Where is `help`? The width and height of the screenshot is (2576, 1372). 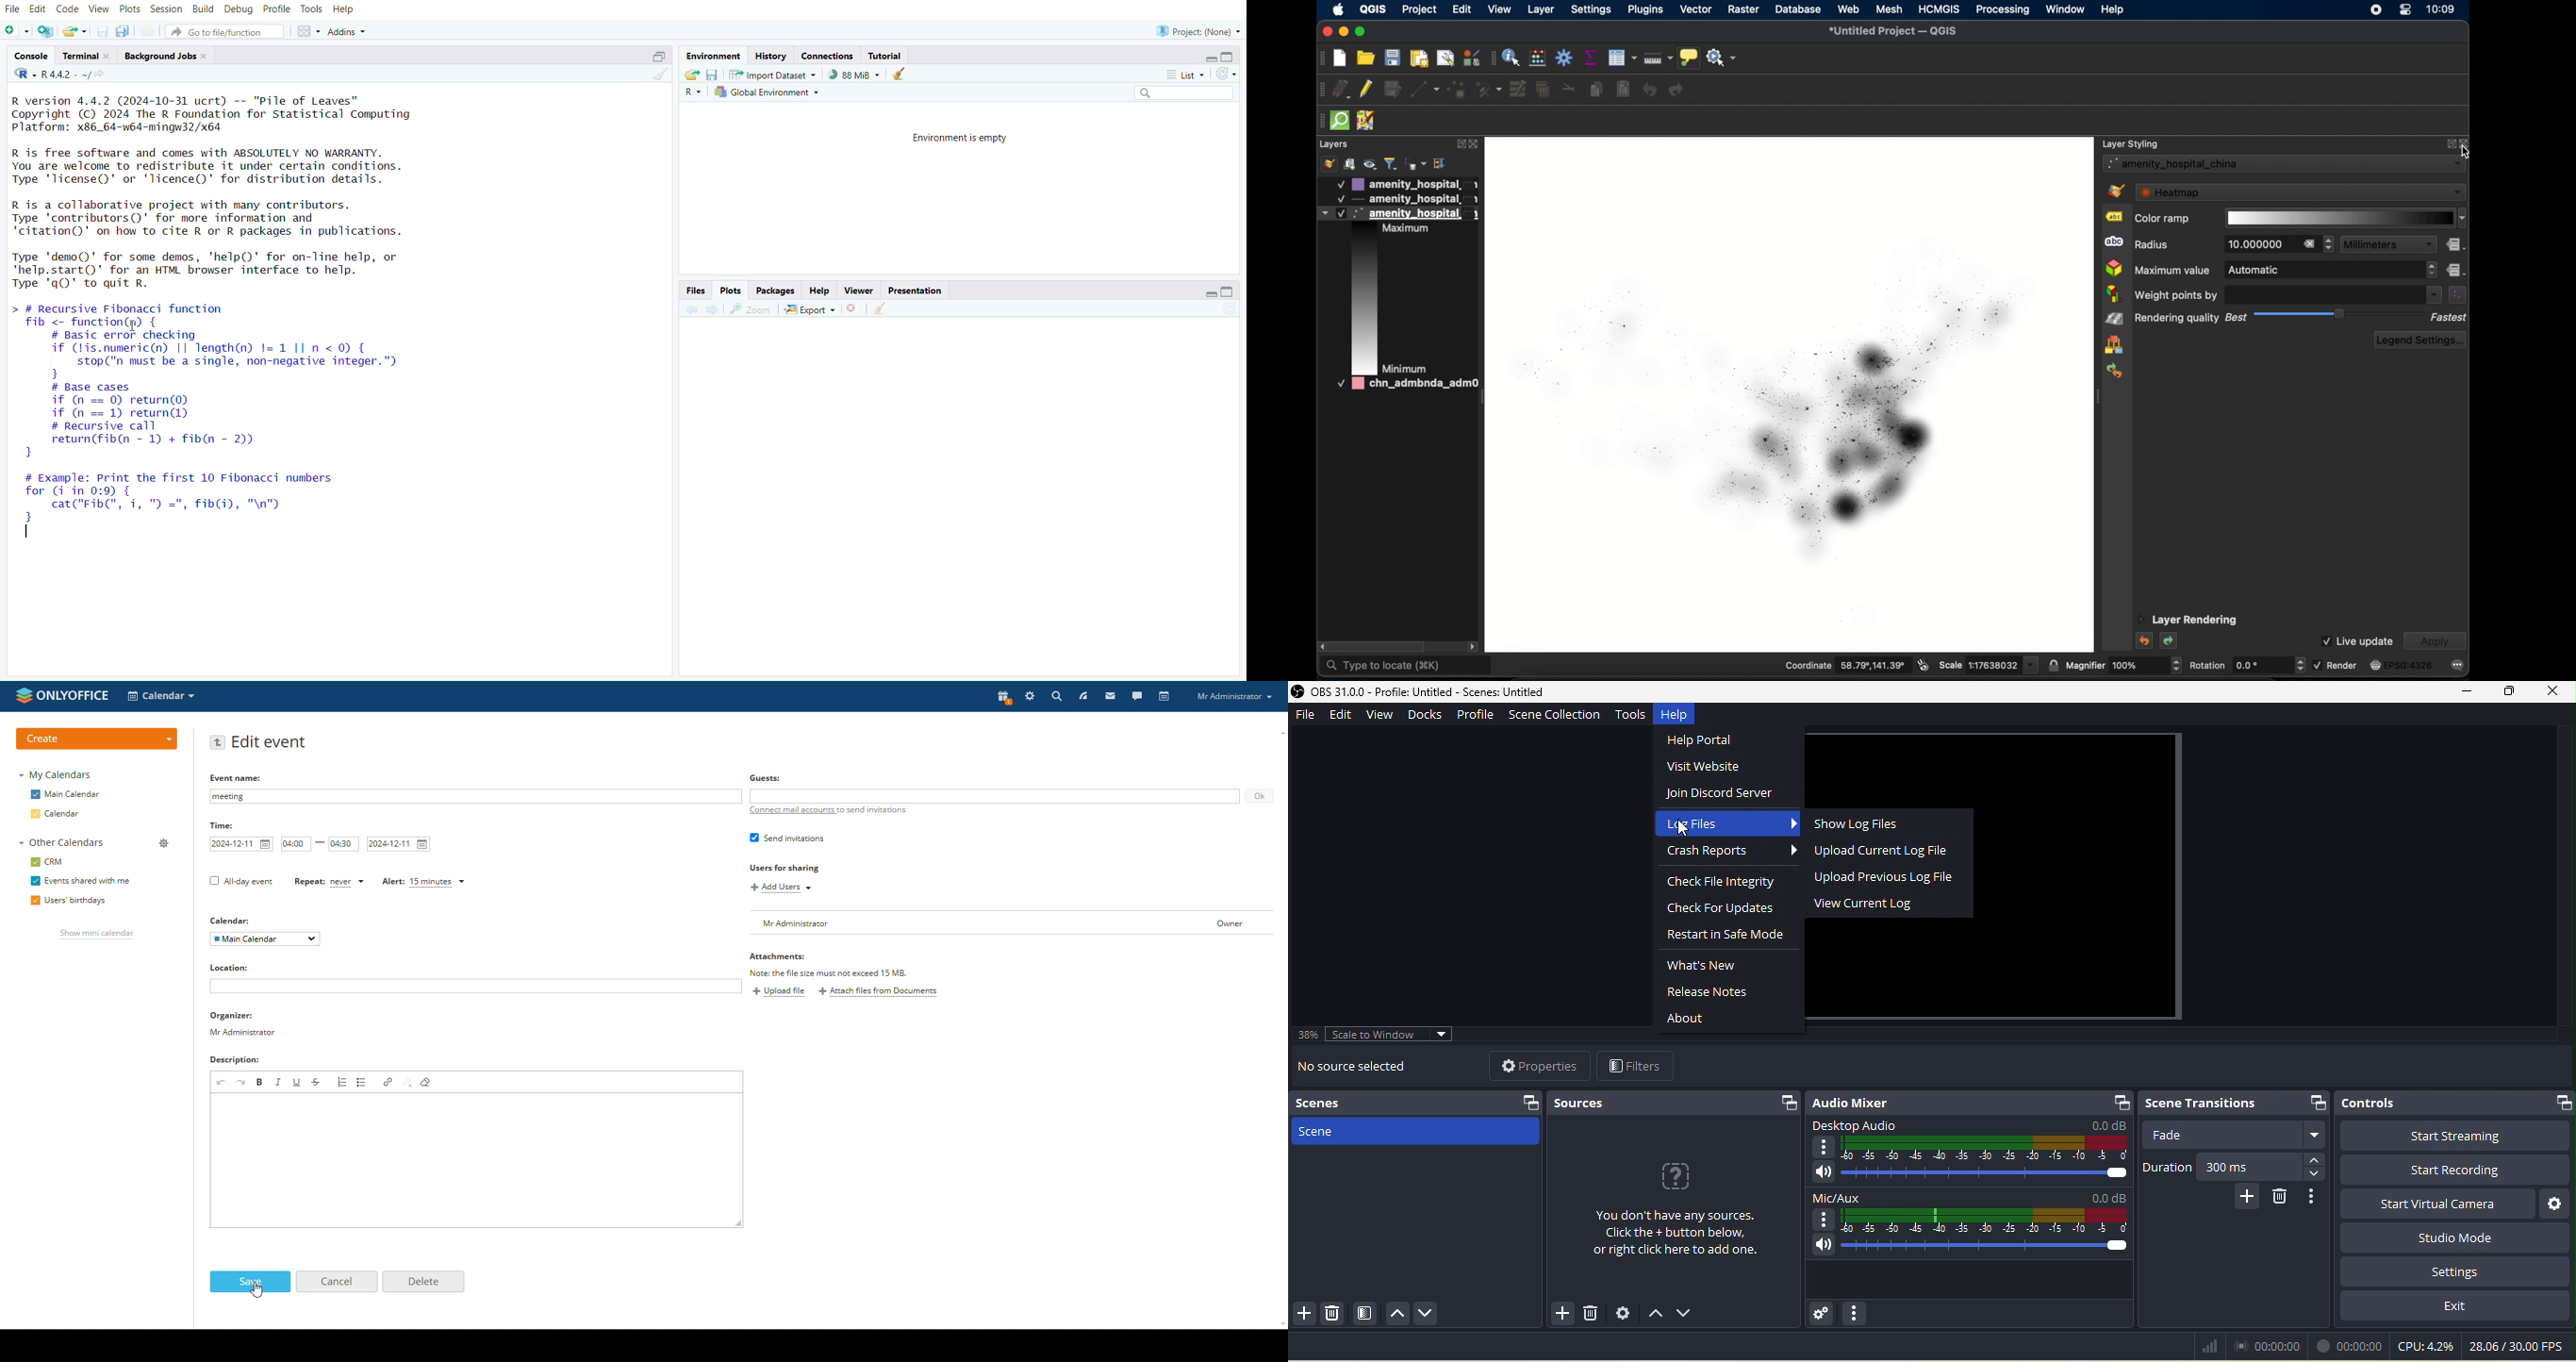 help is located at coordinates (344, 10).